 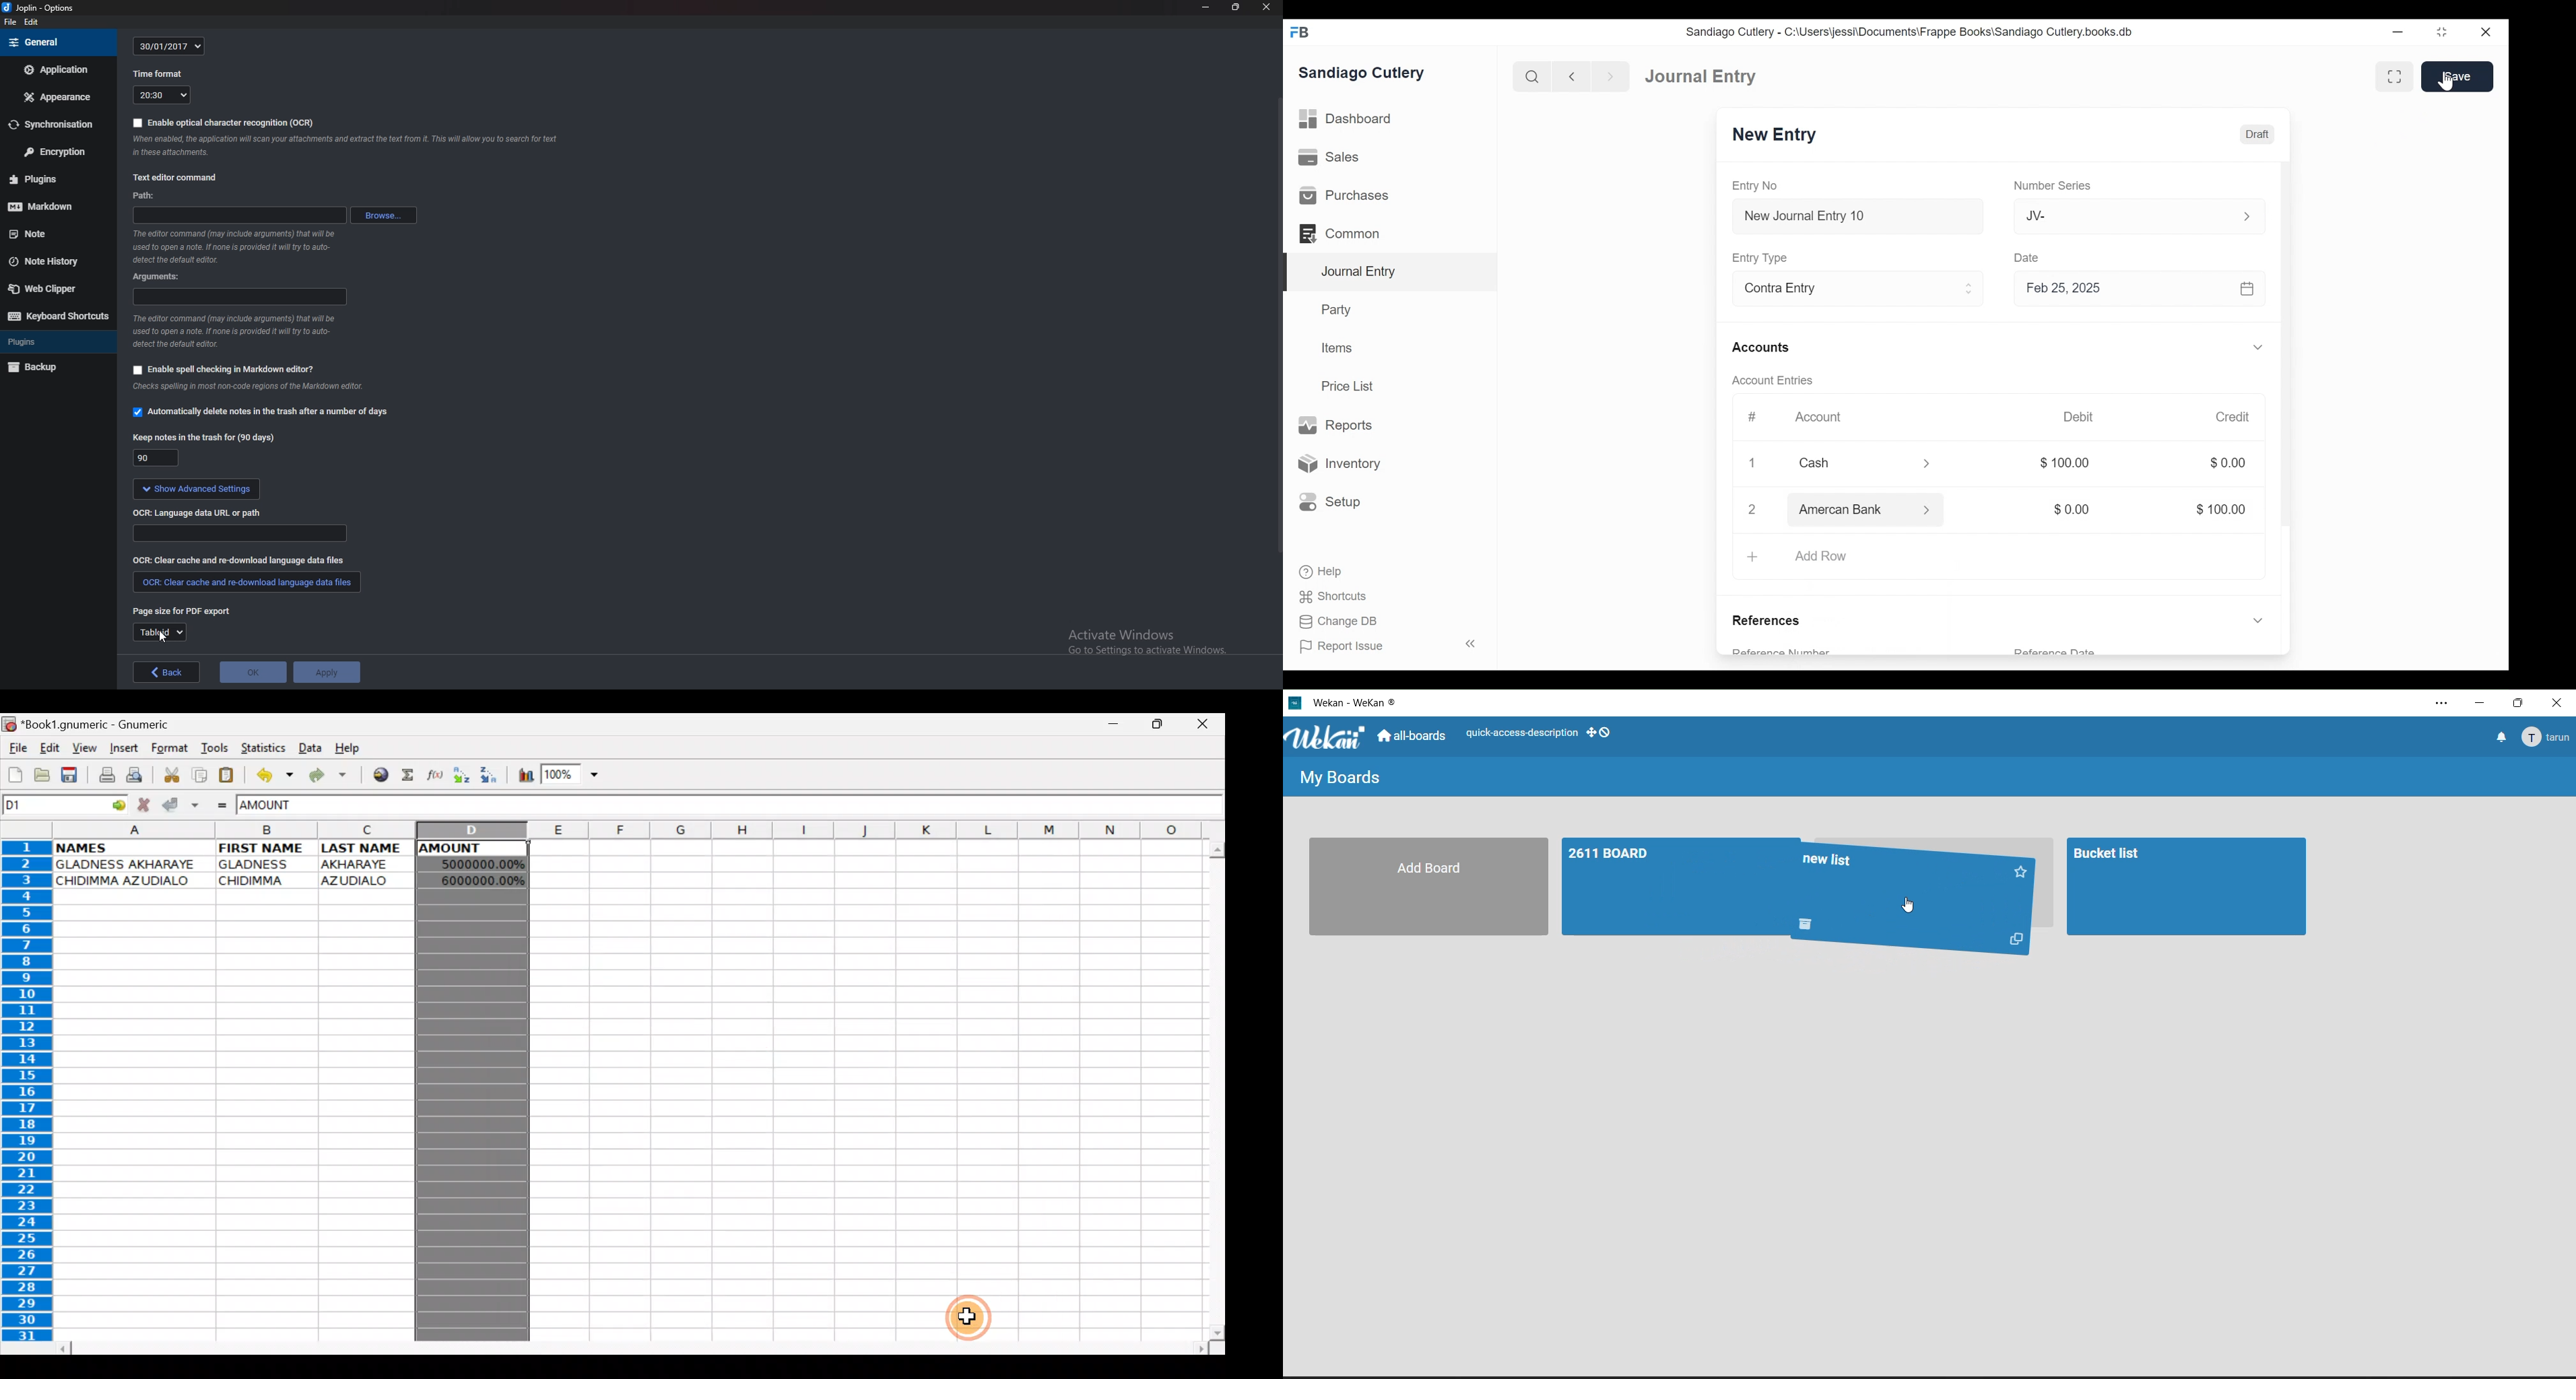 I want to click on Cursor, so click(x=2448, y=79).